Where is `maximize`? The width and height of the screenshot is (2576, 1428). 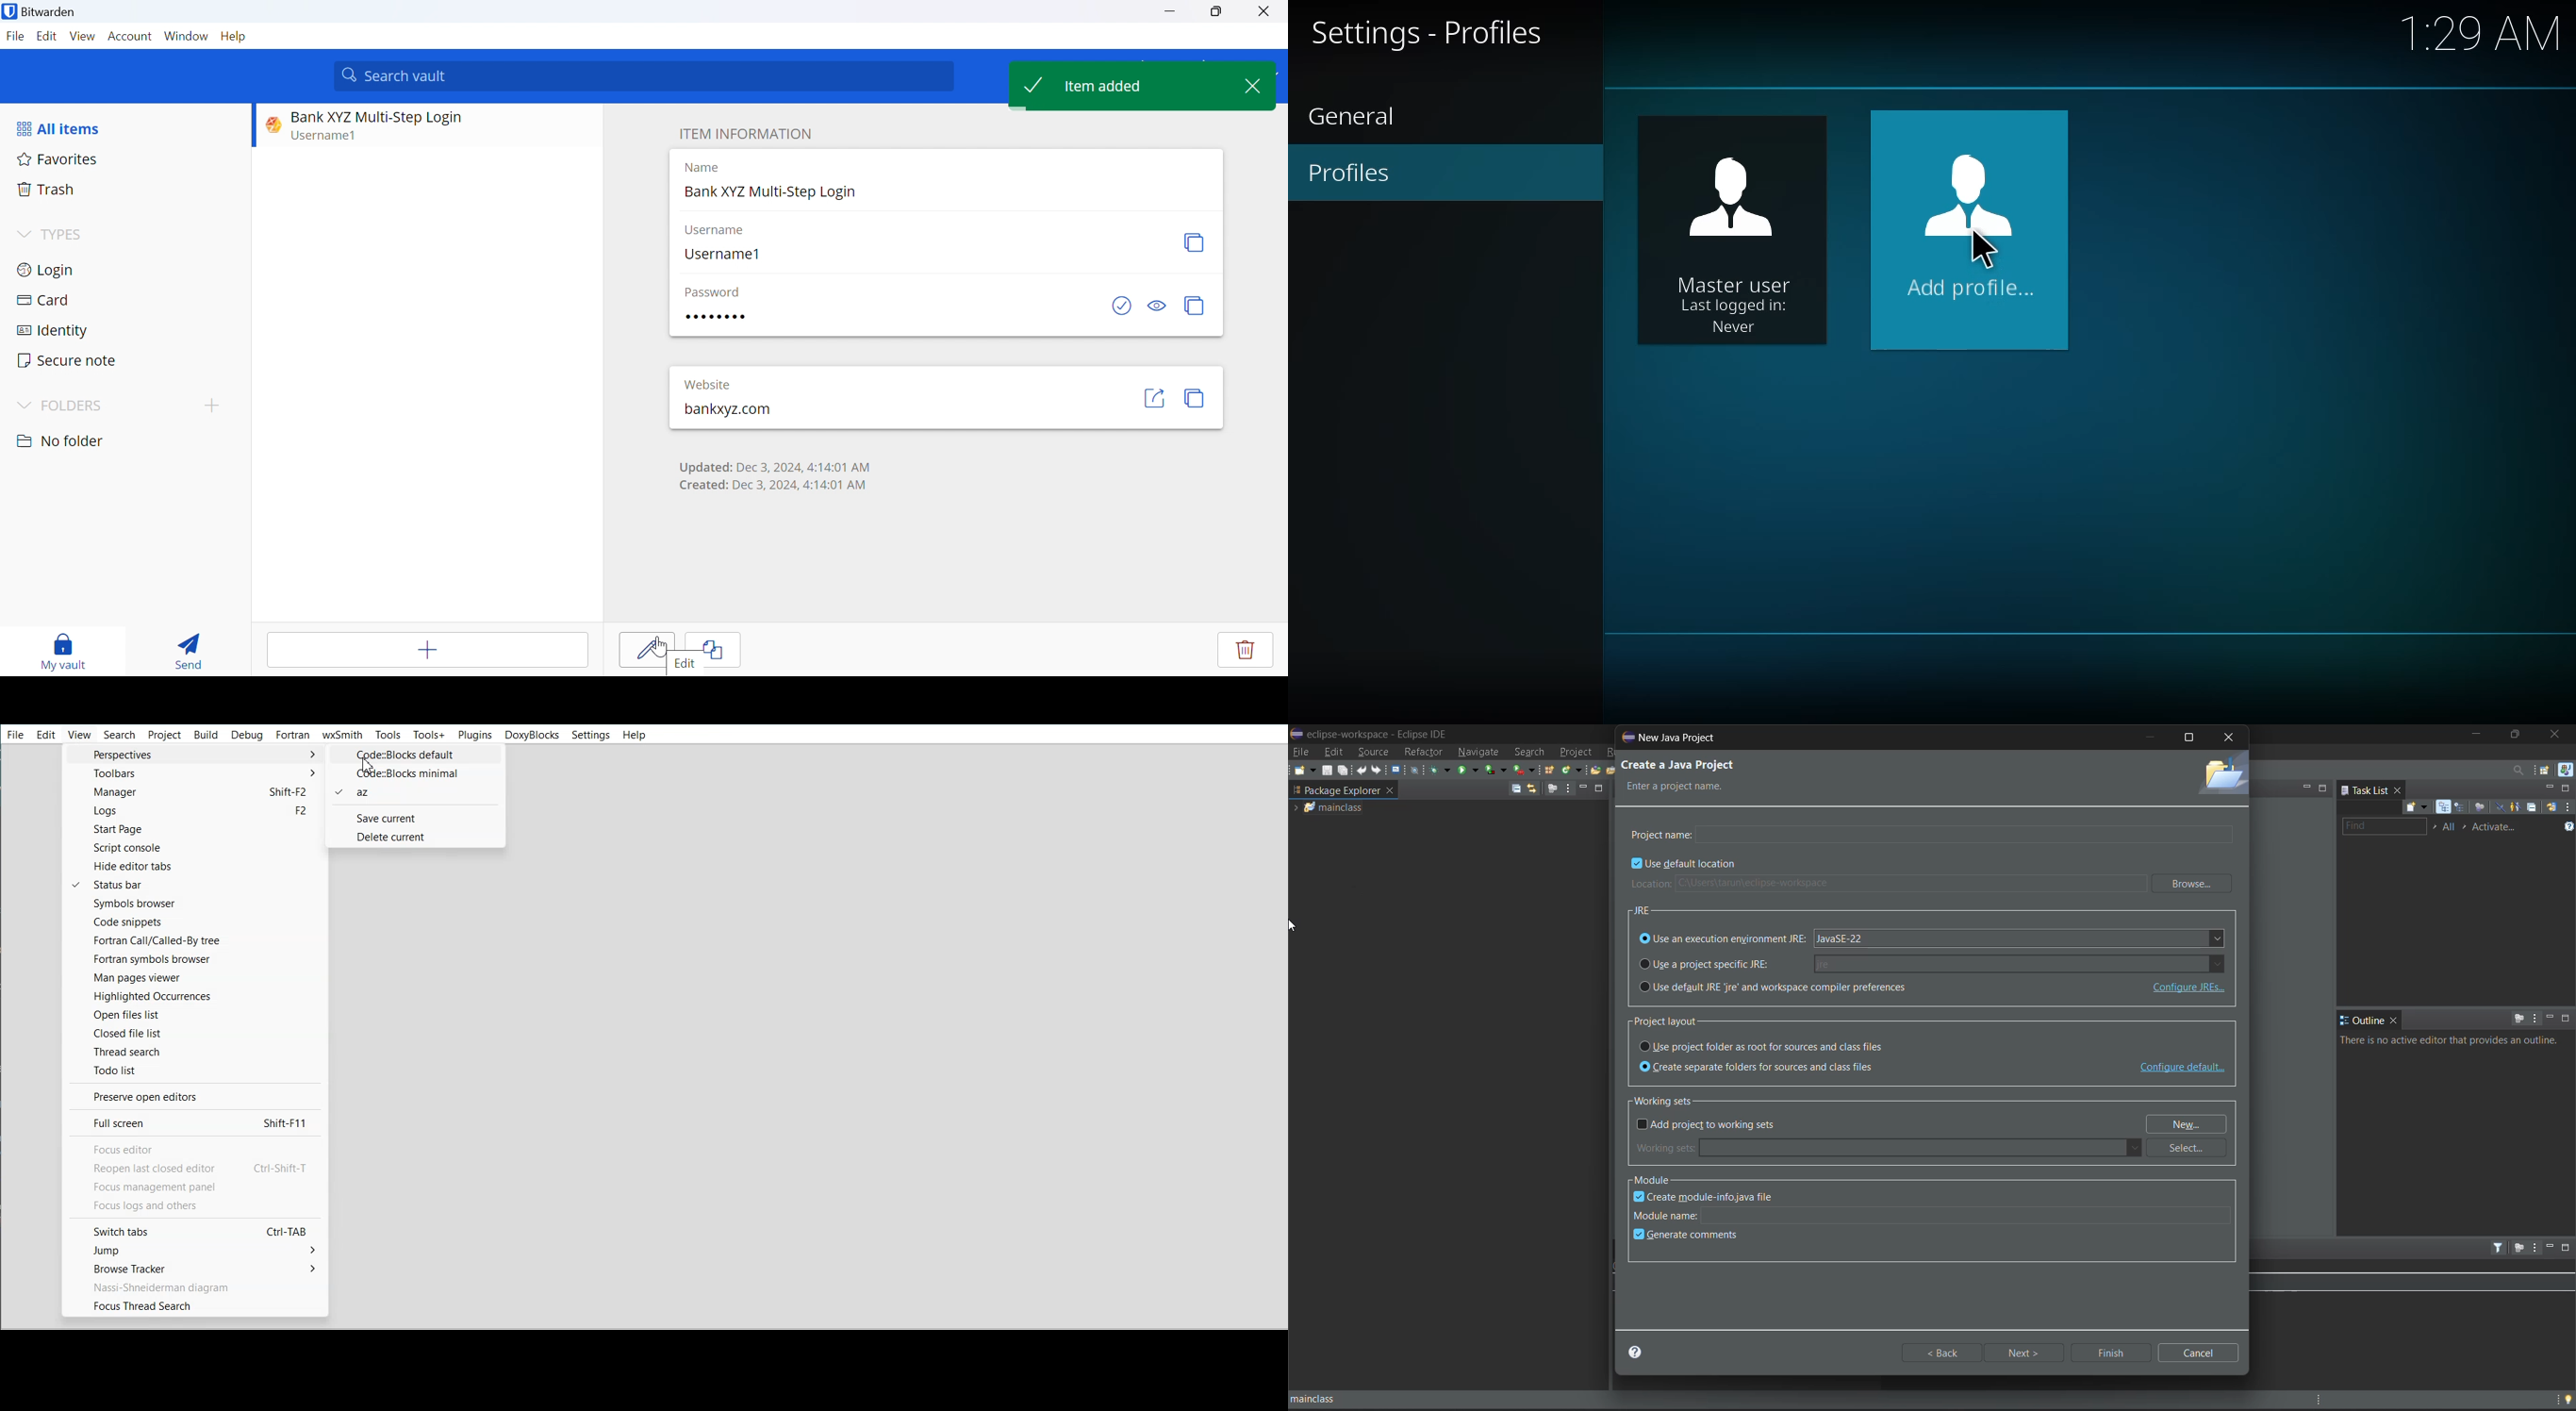
maximize is located at coordinates (2518, 734).